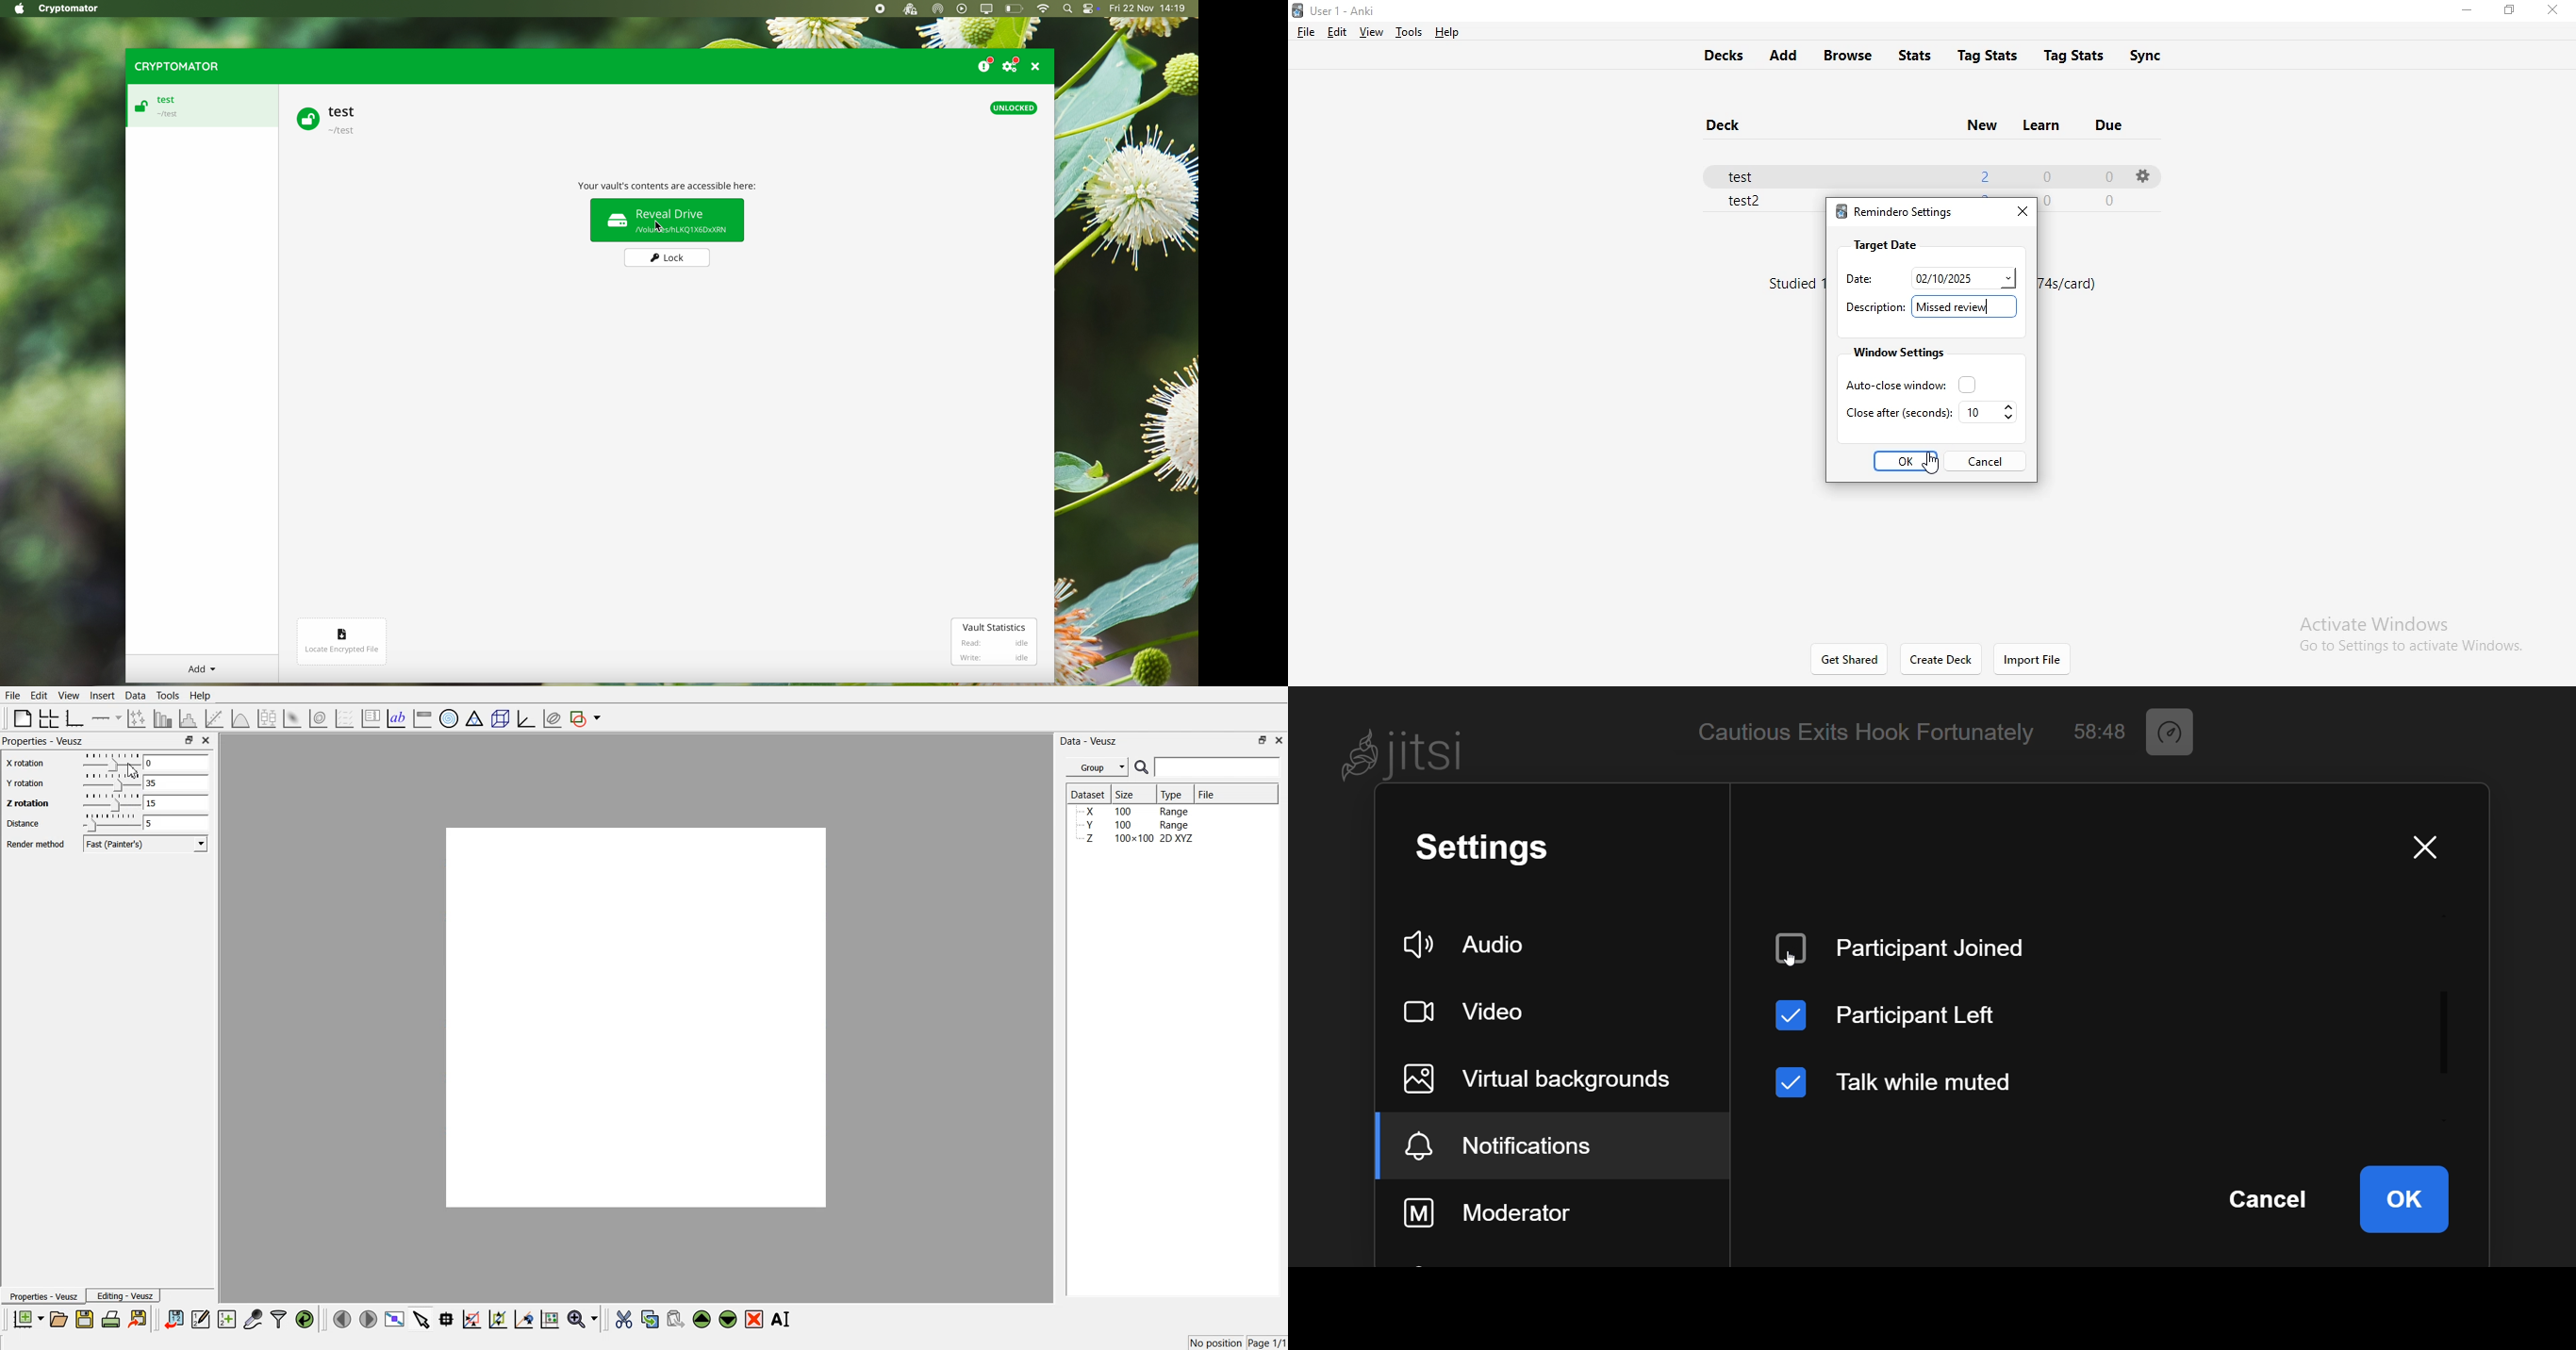  Describe the element at coordinates (2091, 729) in the screenshot. I see `58:48` at that location.